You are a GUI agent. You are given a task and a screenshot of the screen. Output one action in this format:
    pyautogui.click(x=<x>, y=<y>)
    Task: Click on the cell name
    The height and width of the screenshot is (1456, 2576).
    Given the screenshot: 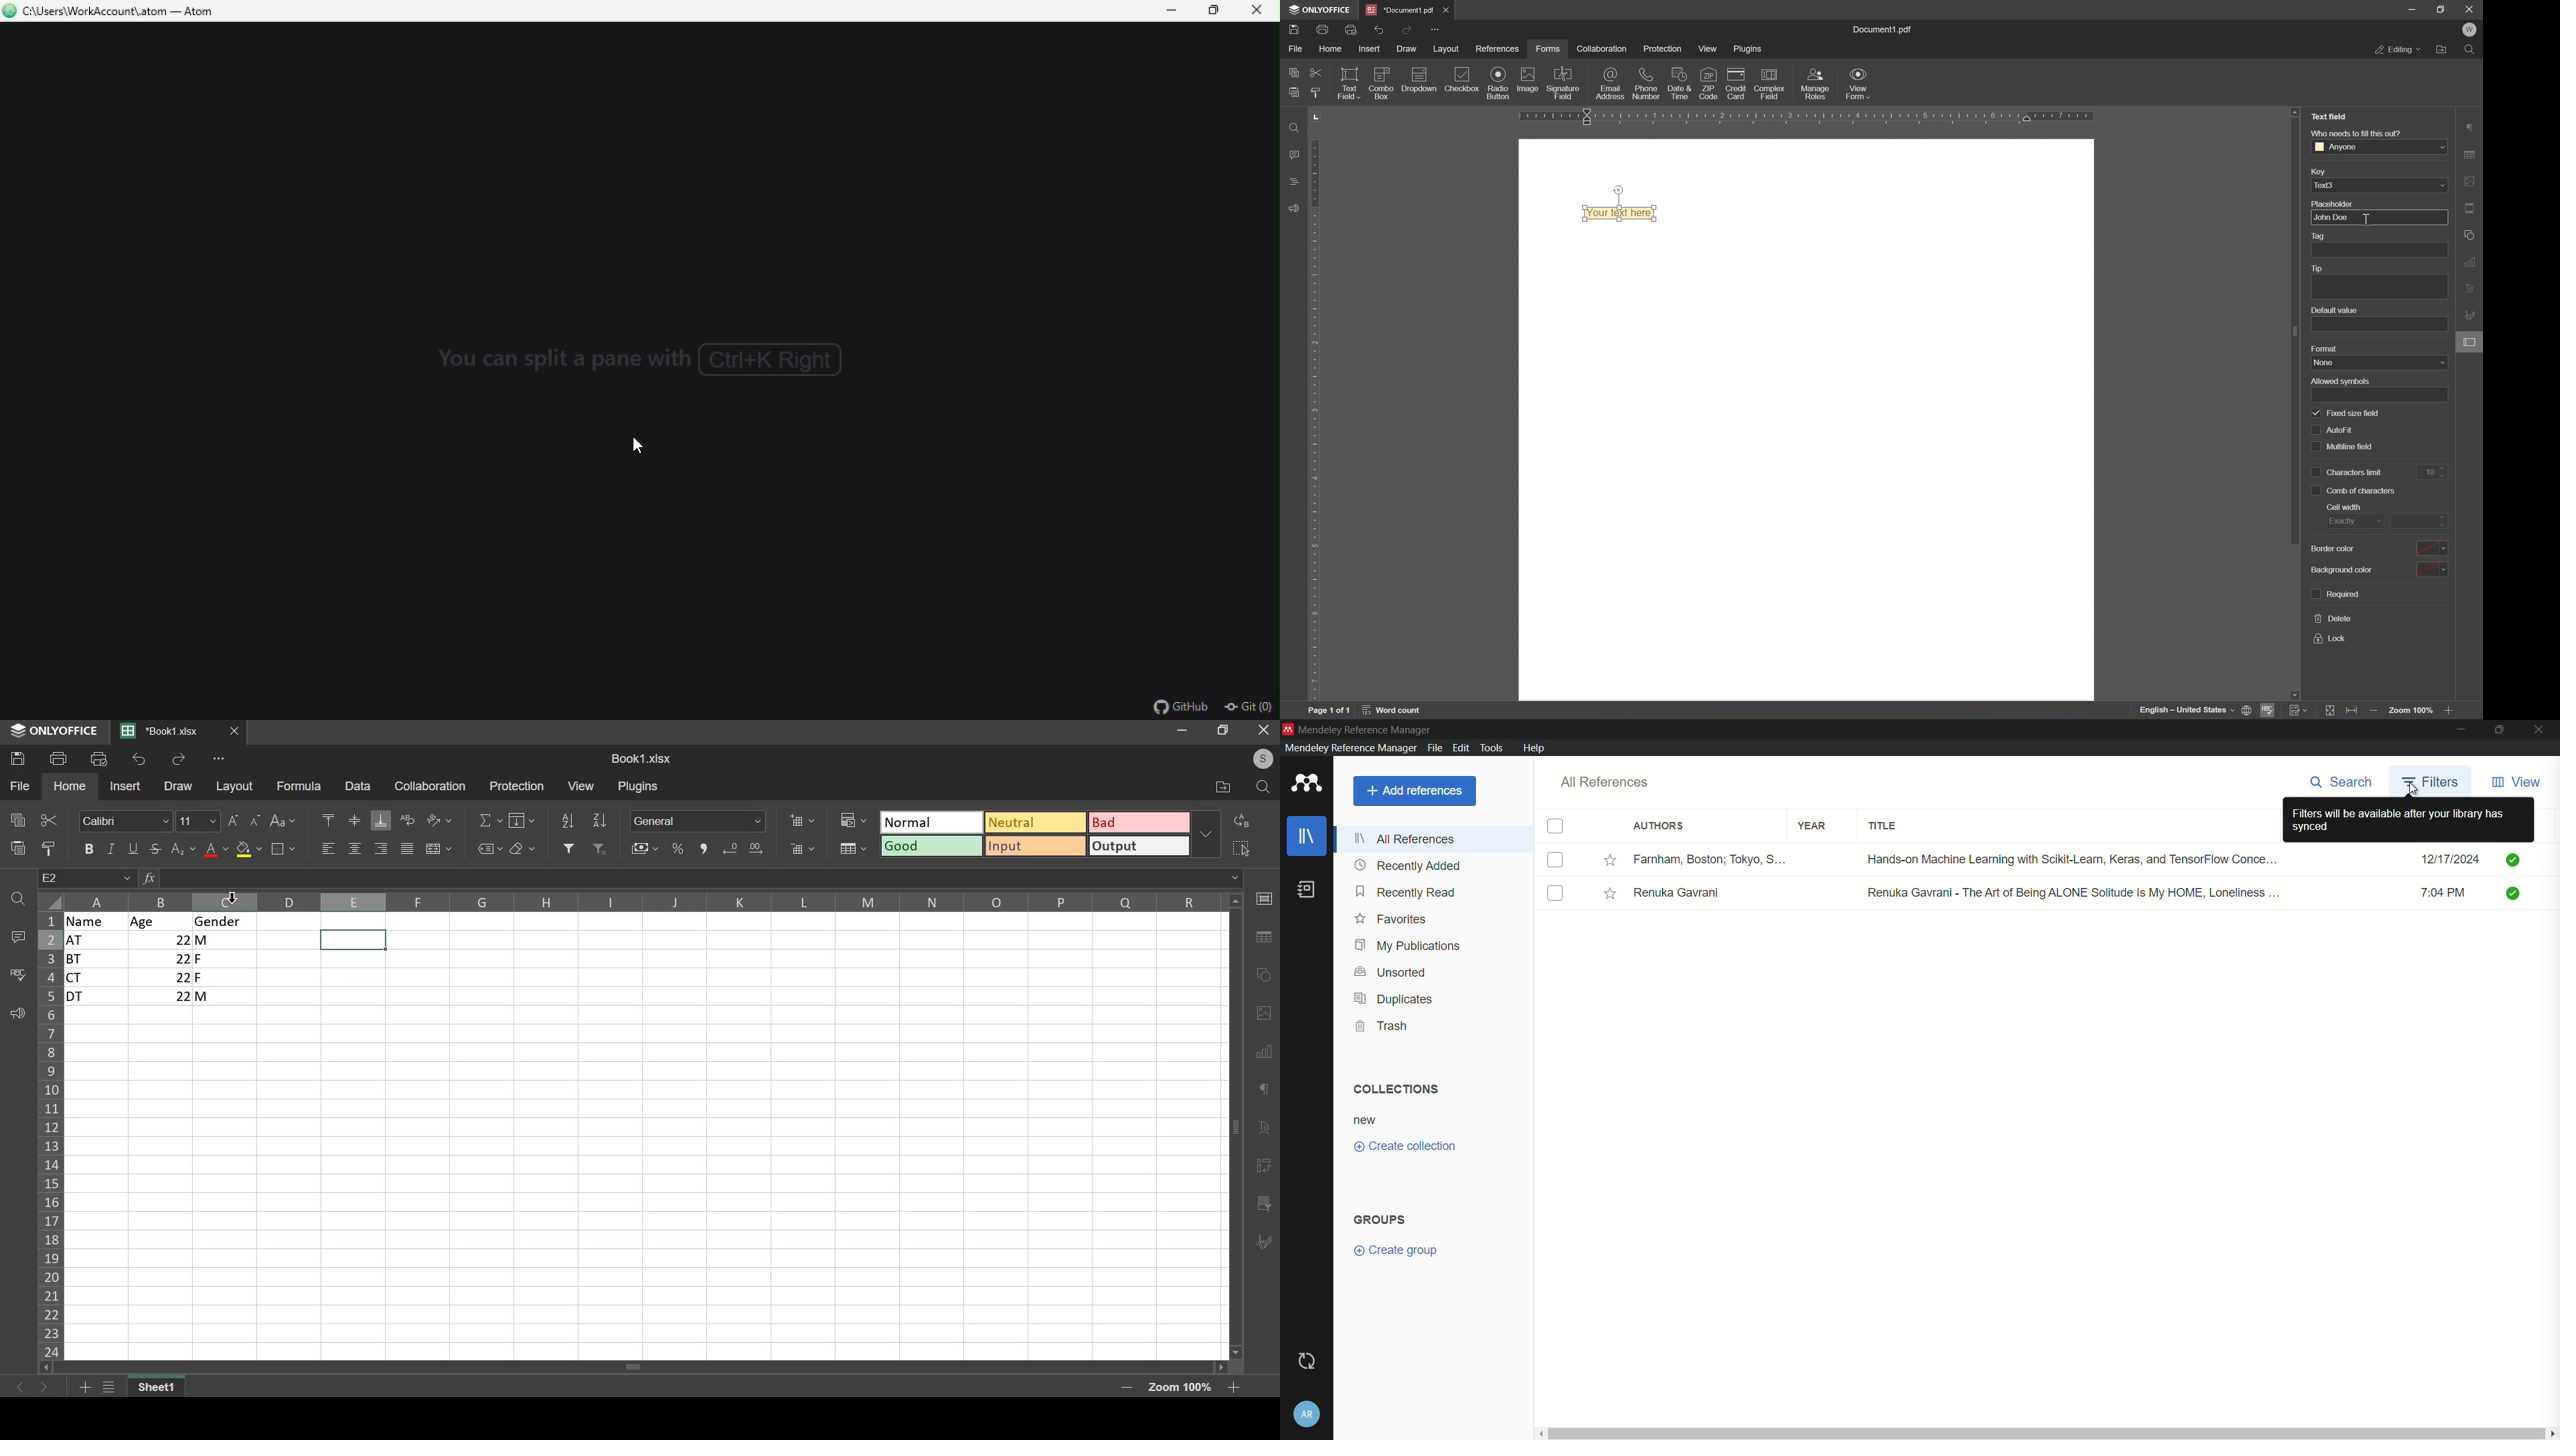 What is the action you would take?
    pyautogui.click(x=87, y=881)
    